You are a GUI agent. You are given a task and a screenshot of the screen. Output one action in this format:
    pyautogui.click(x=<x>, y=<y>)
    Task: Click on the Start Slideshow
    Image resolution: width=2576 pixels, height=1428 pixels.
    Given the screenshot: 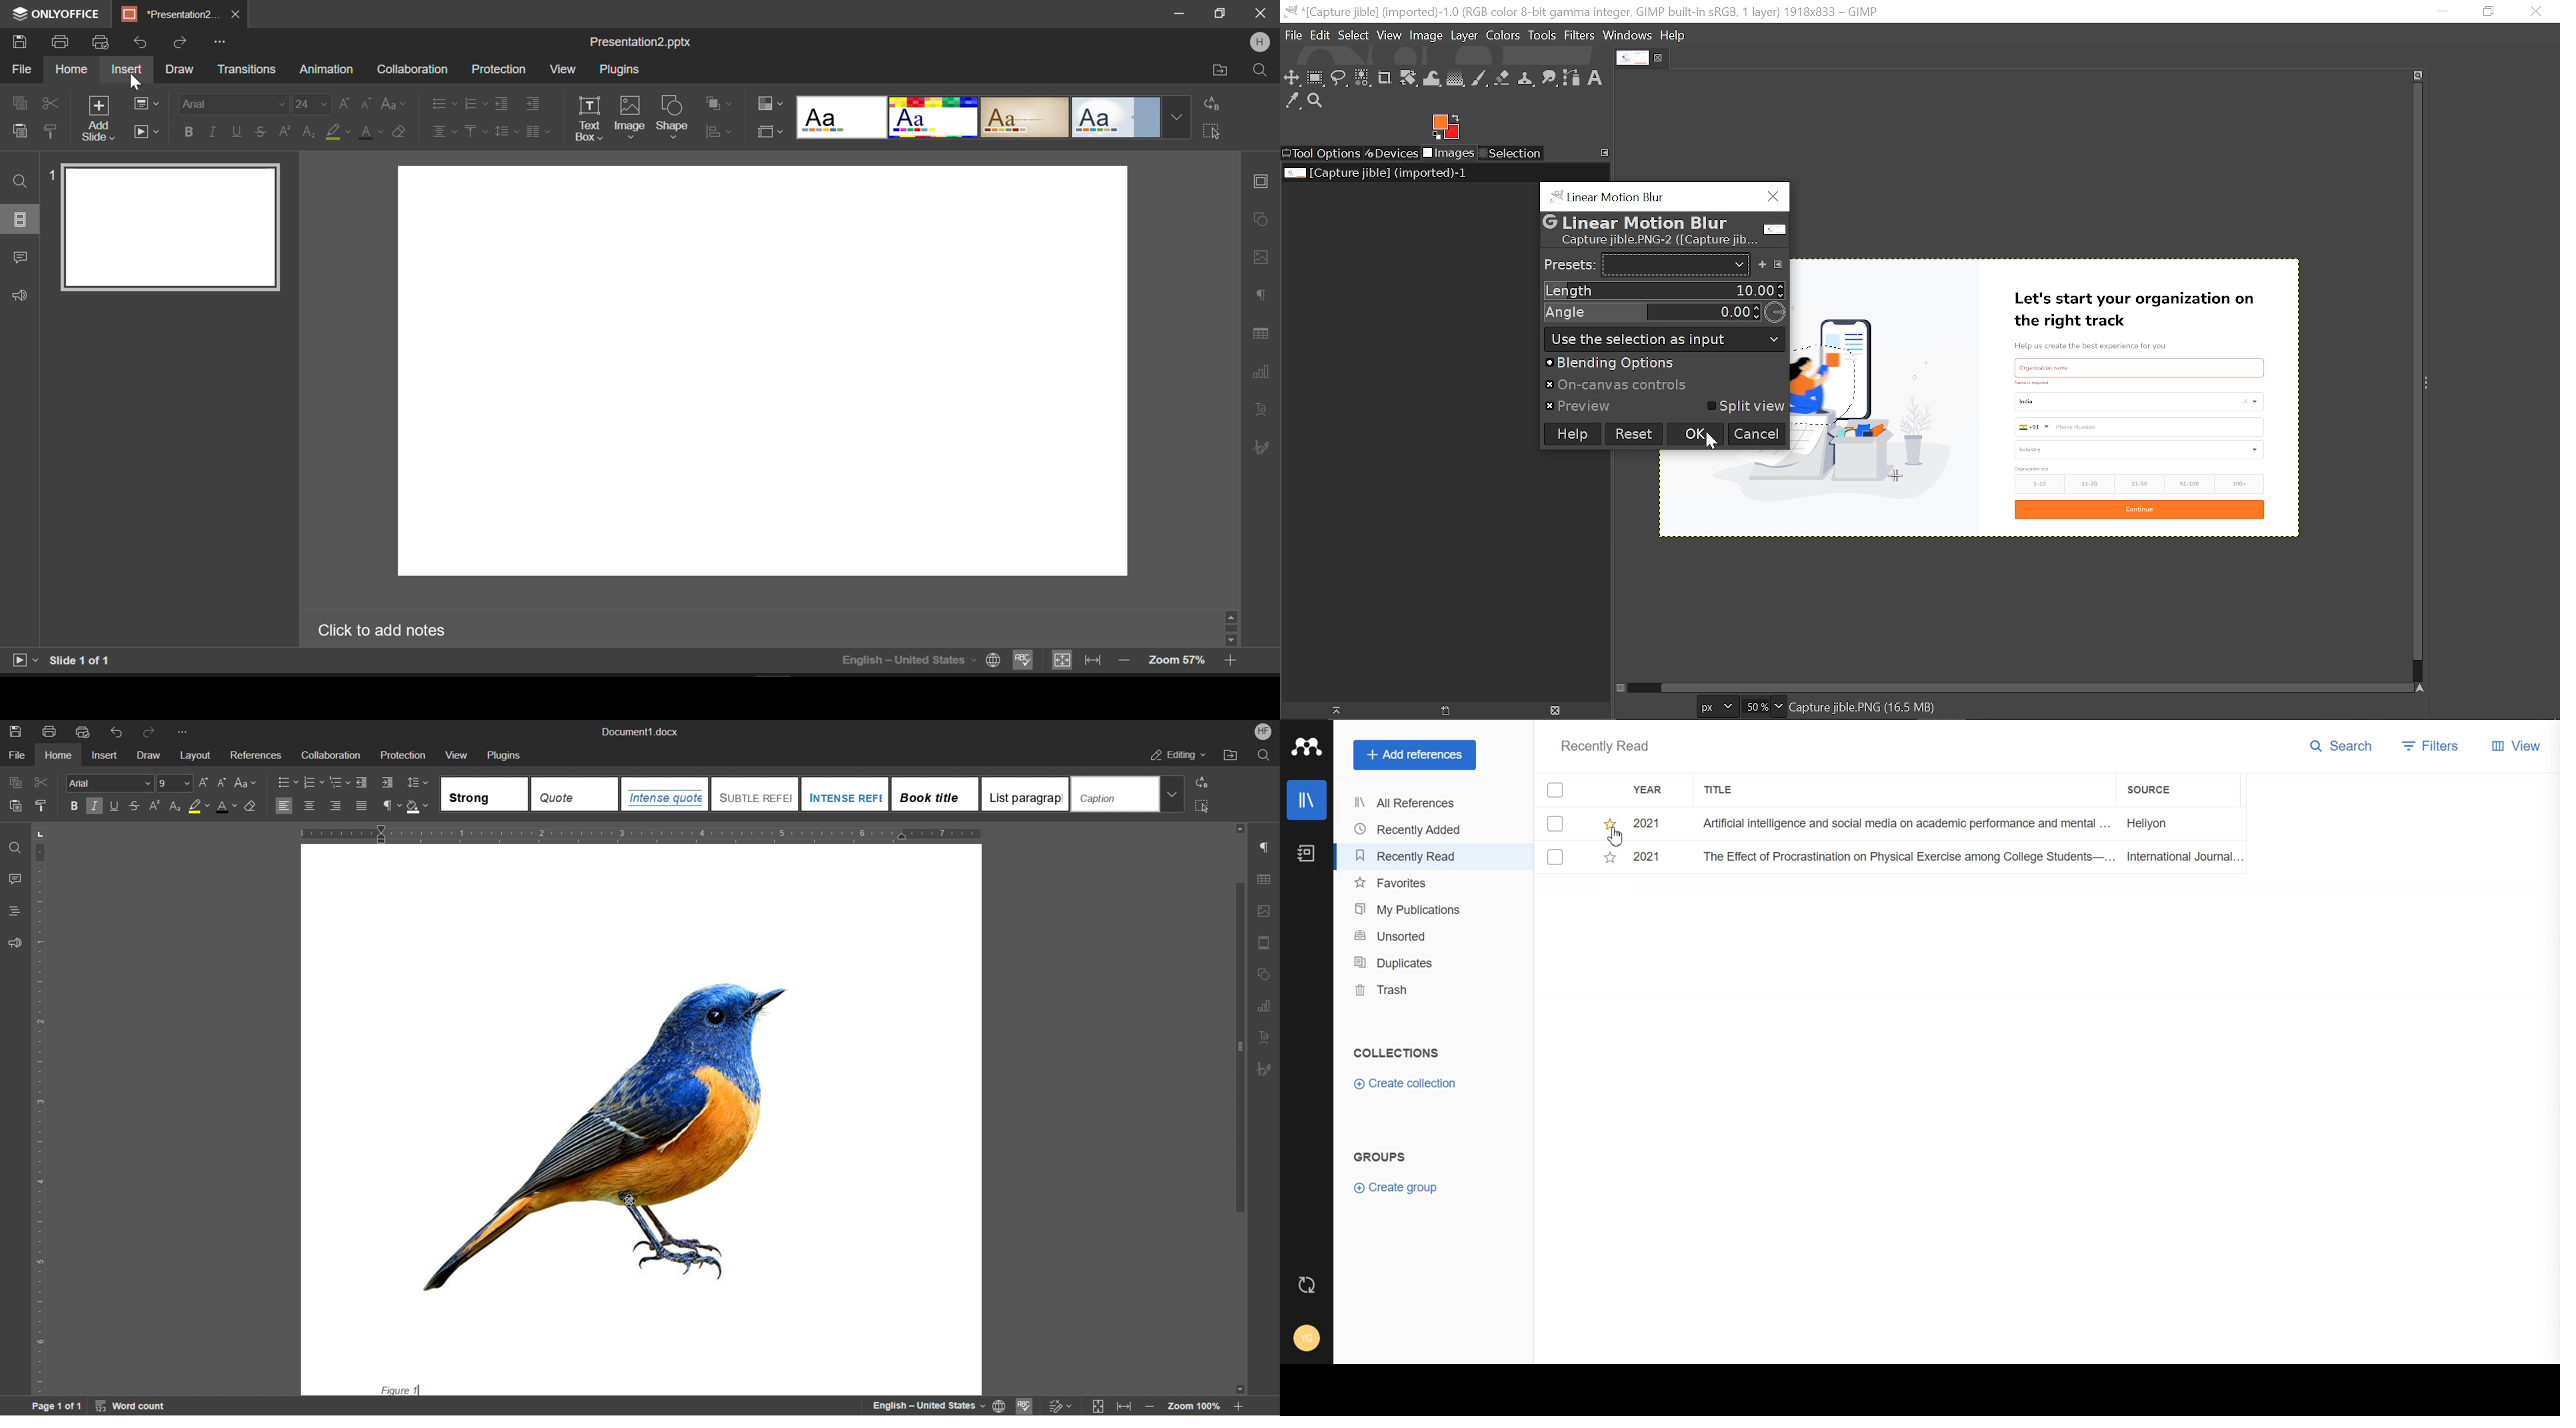 What is the action you would take?
    pyautogui.click(x=149, y=131)
    